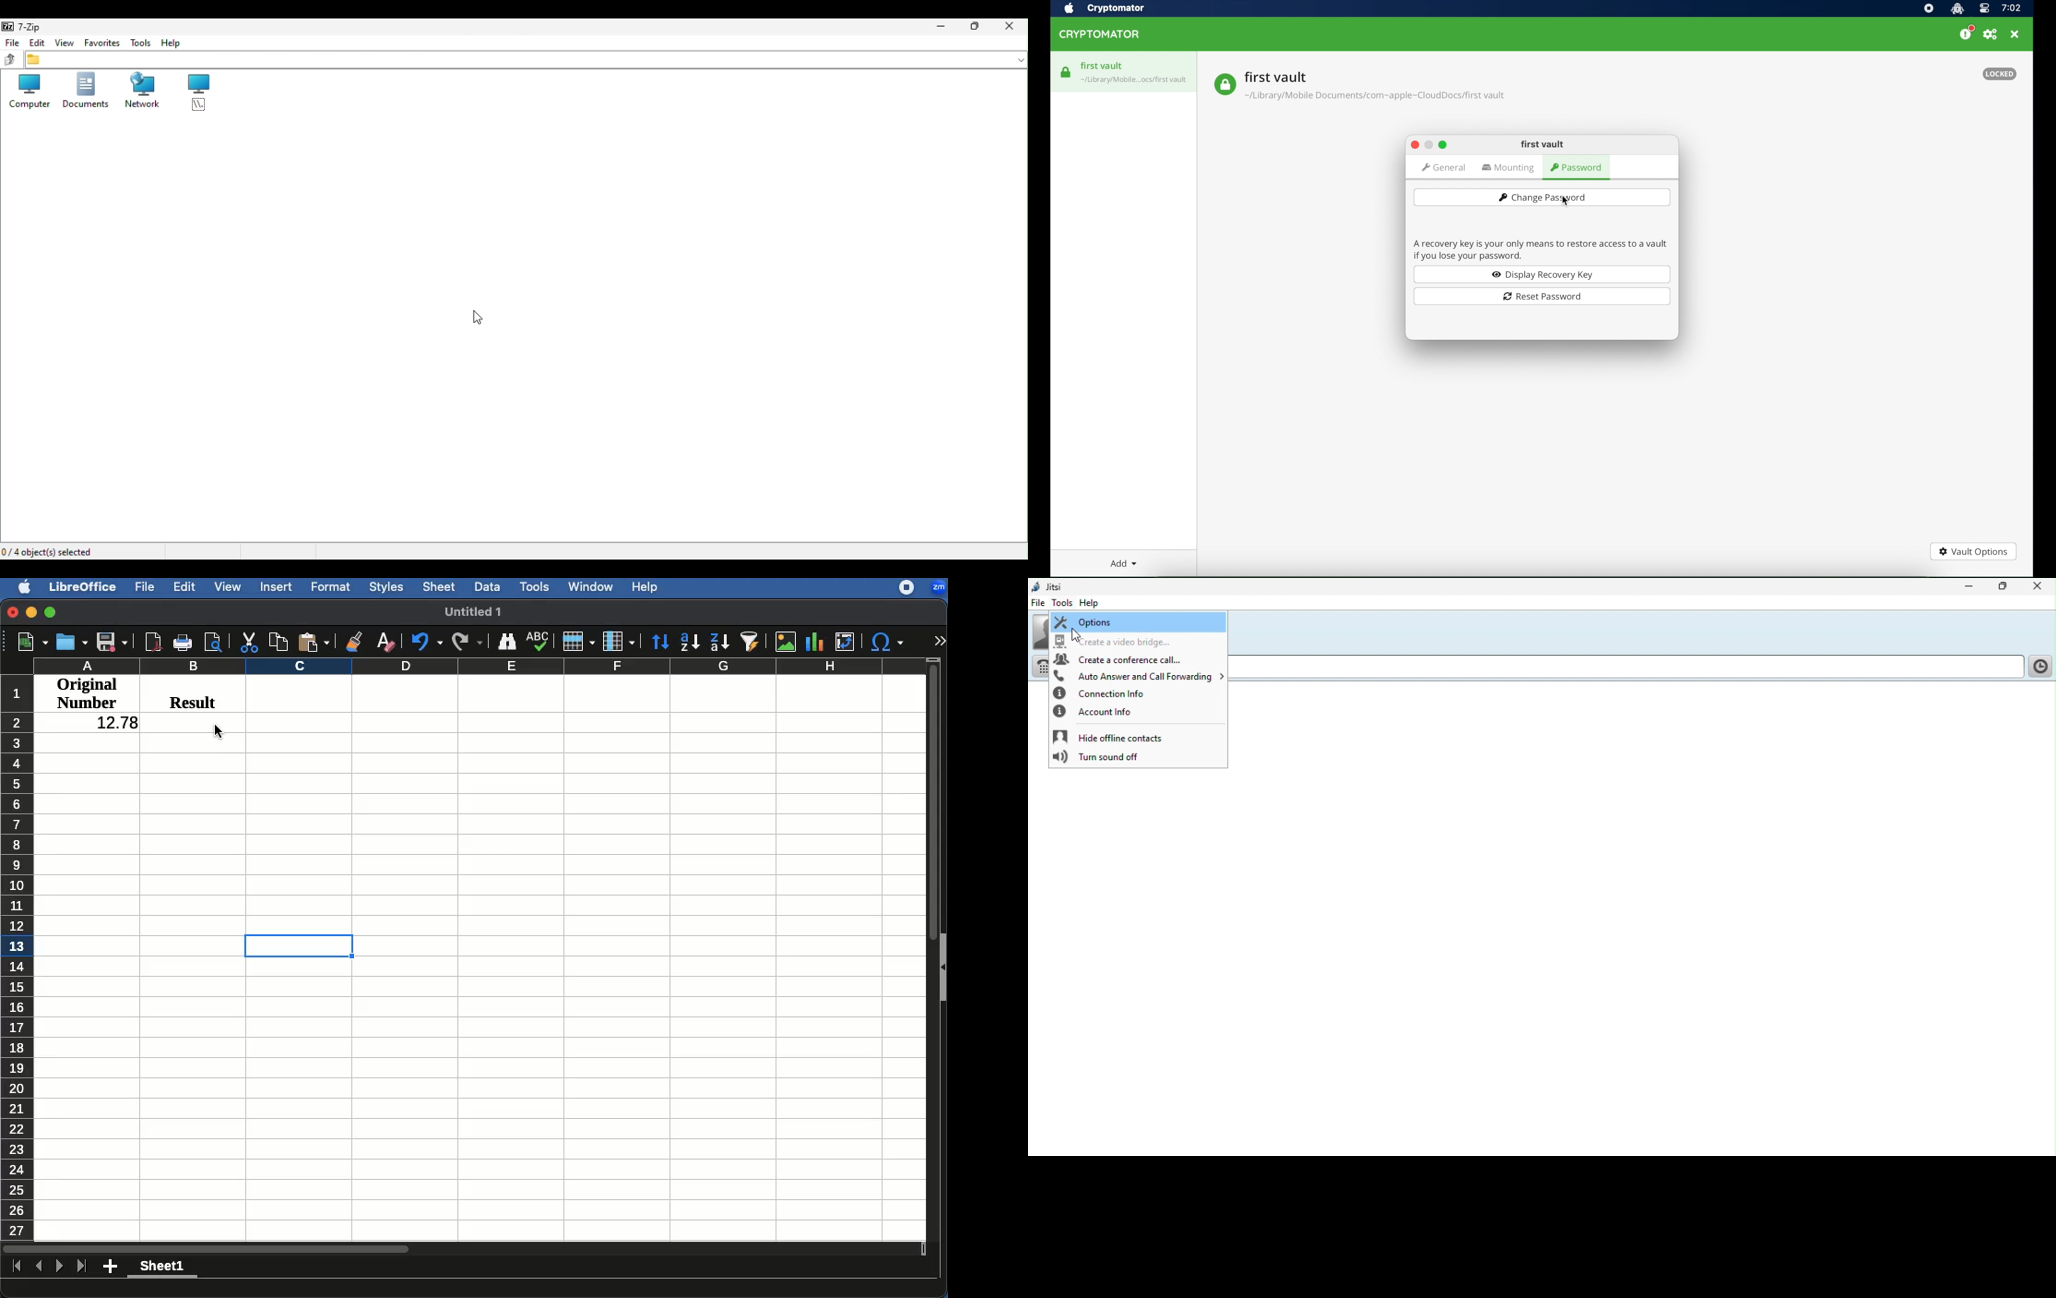 This screenshot has height=1316, width=2072. What do you see at coordinates (32, 614) in the screenshot?
I see `Minimize` at bounding box center [32, 614].